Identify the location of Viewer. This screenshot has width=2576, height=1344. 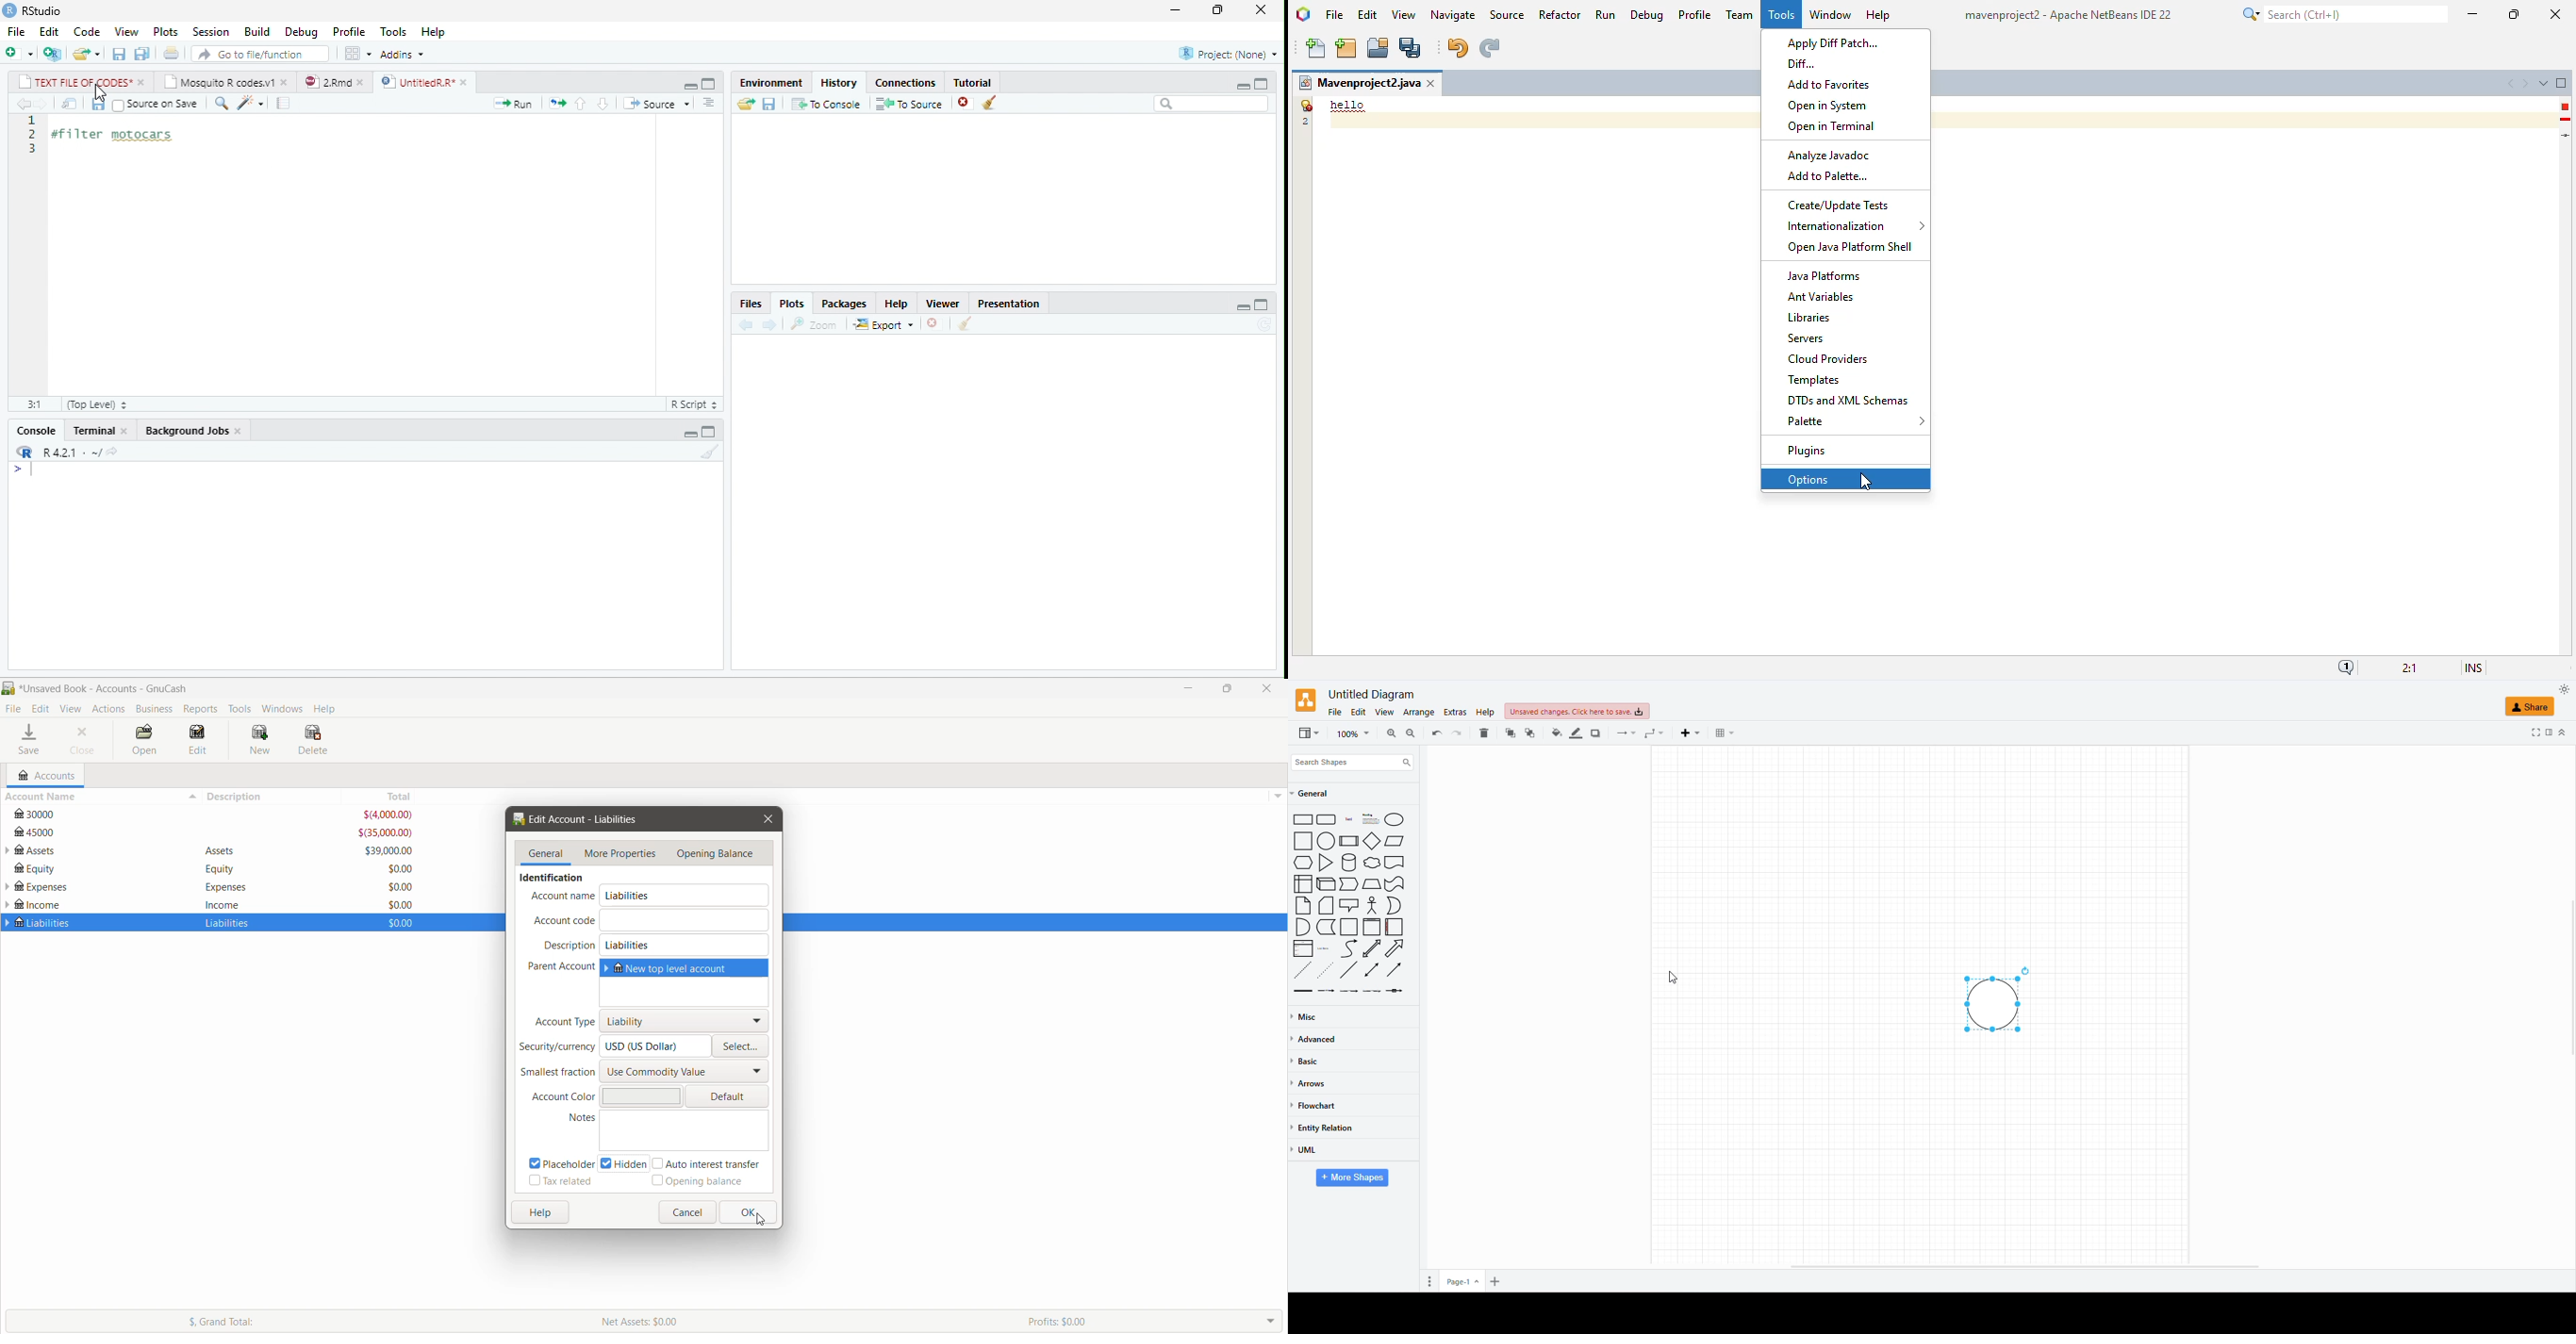
(942, 304).